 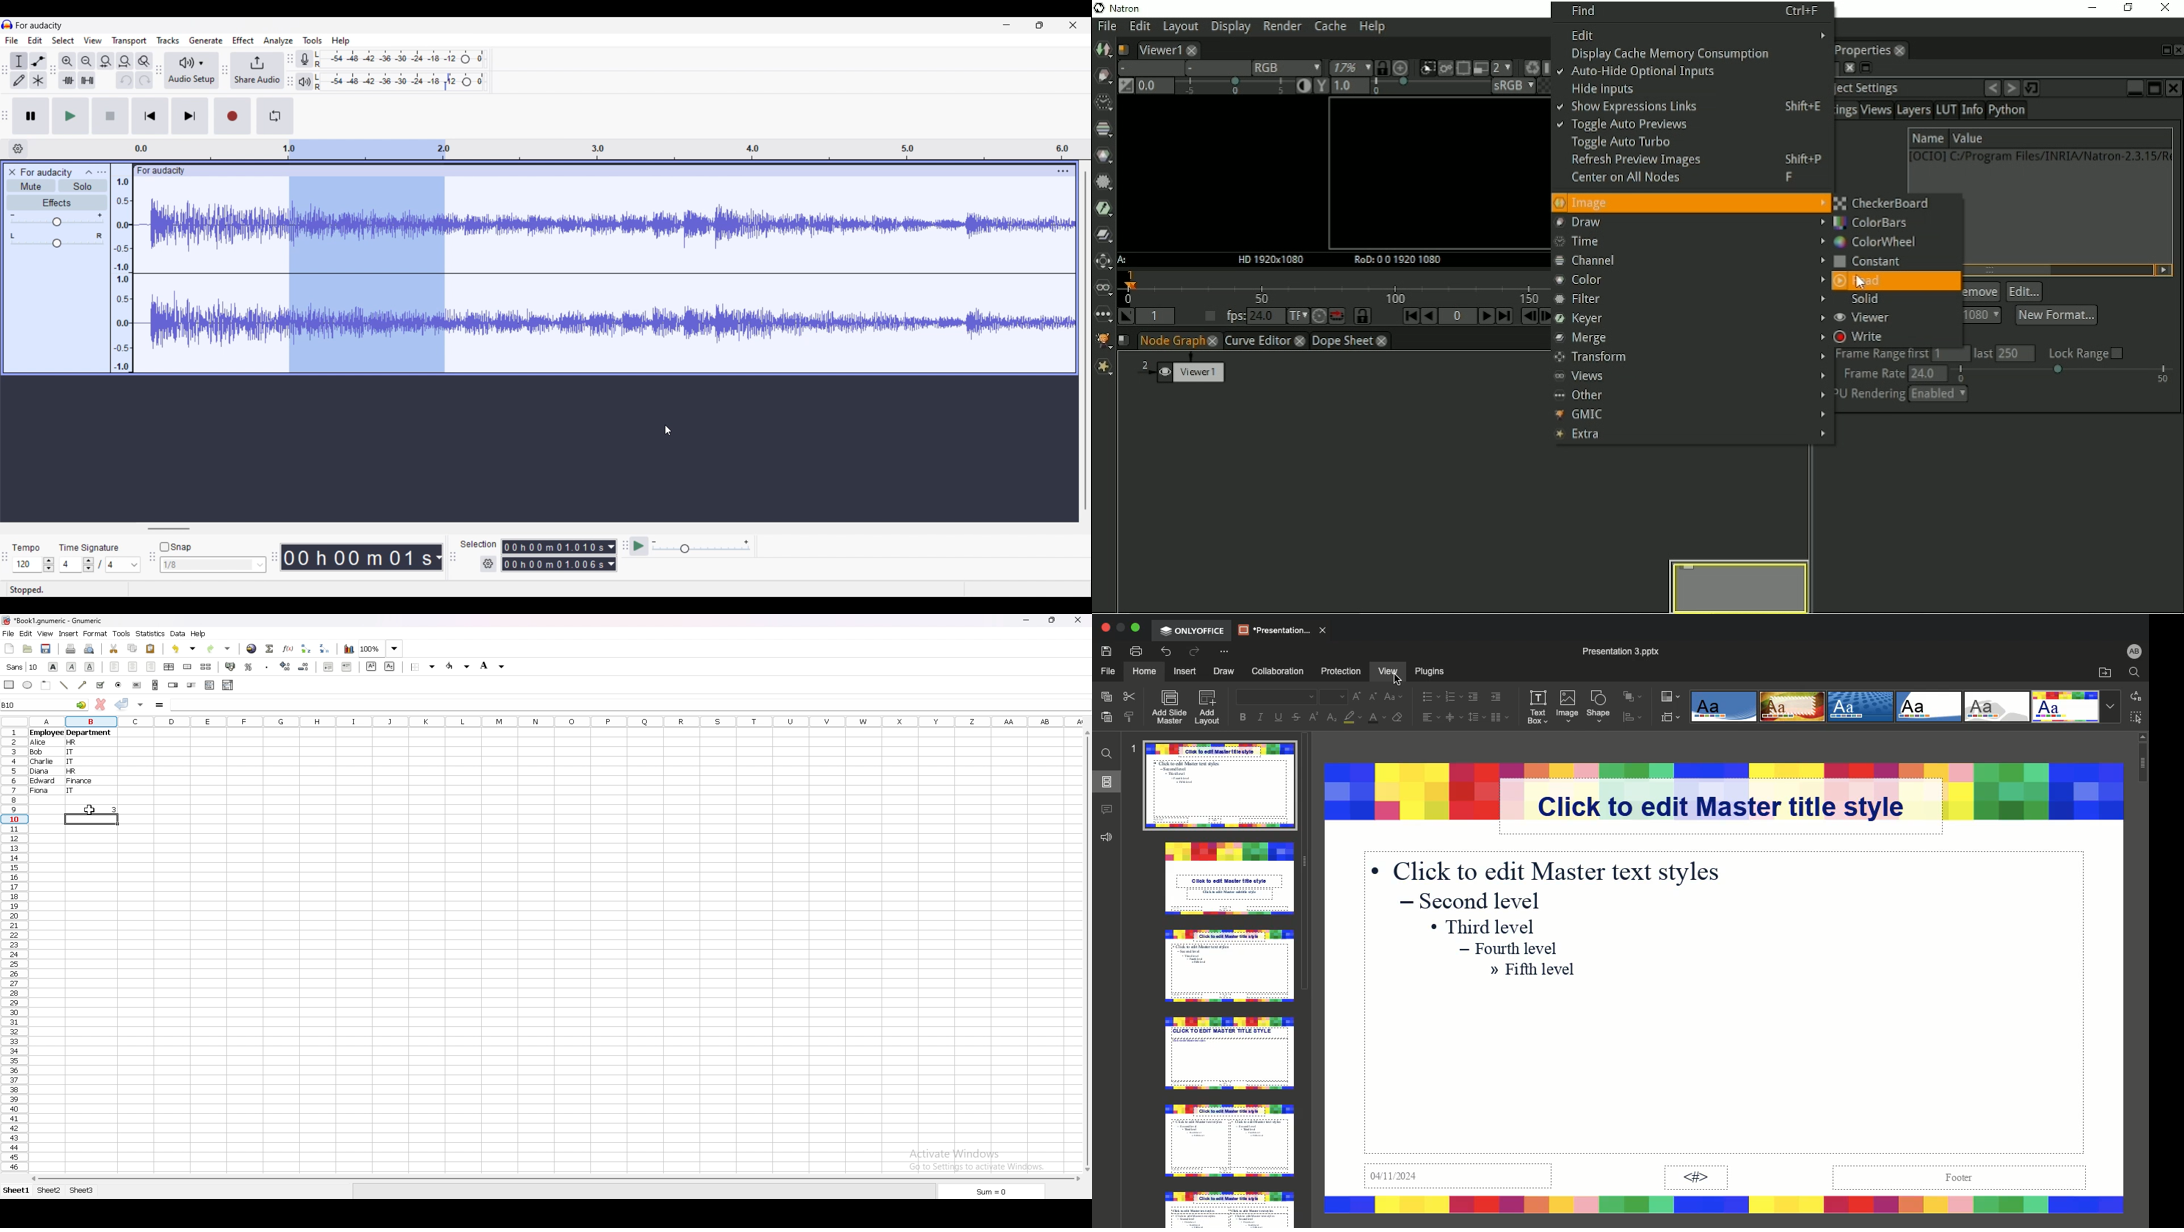 I want to click on IT, so click(x=71, y=763).